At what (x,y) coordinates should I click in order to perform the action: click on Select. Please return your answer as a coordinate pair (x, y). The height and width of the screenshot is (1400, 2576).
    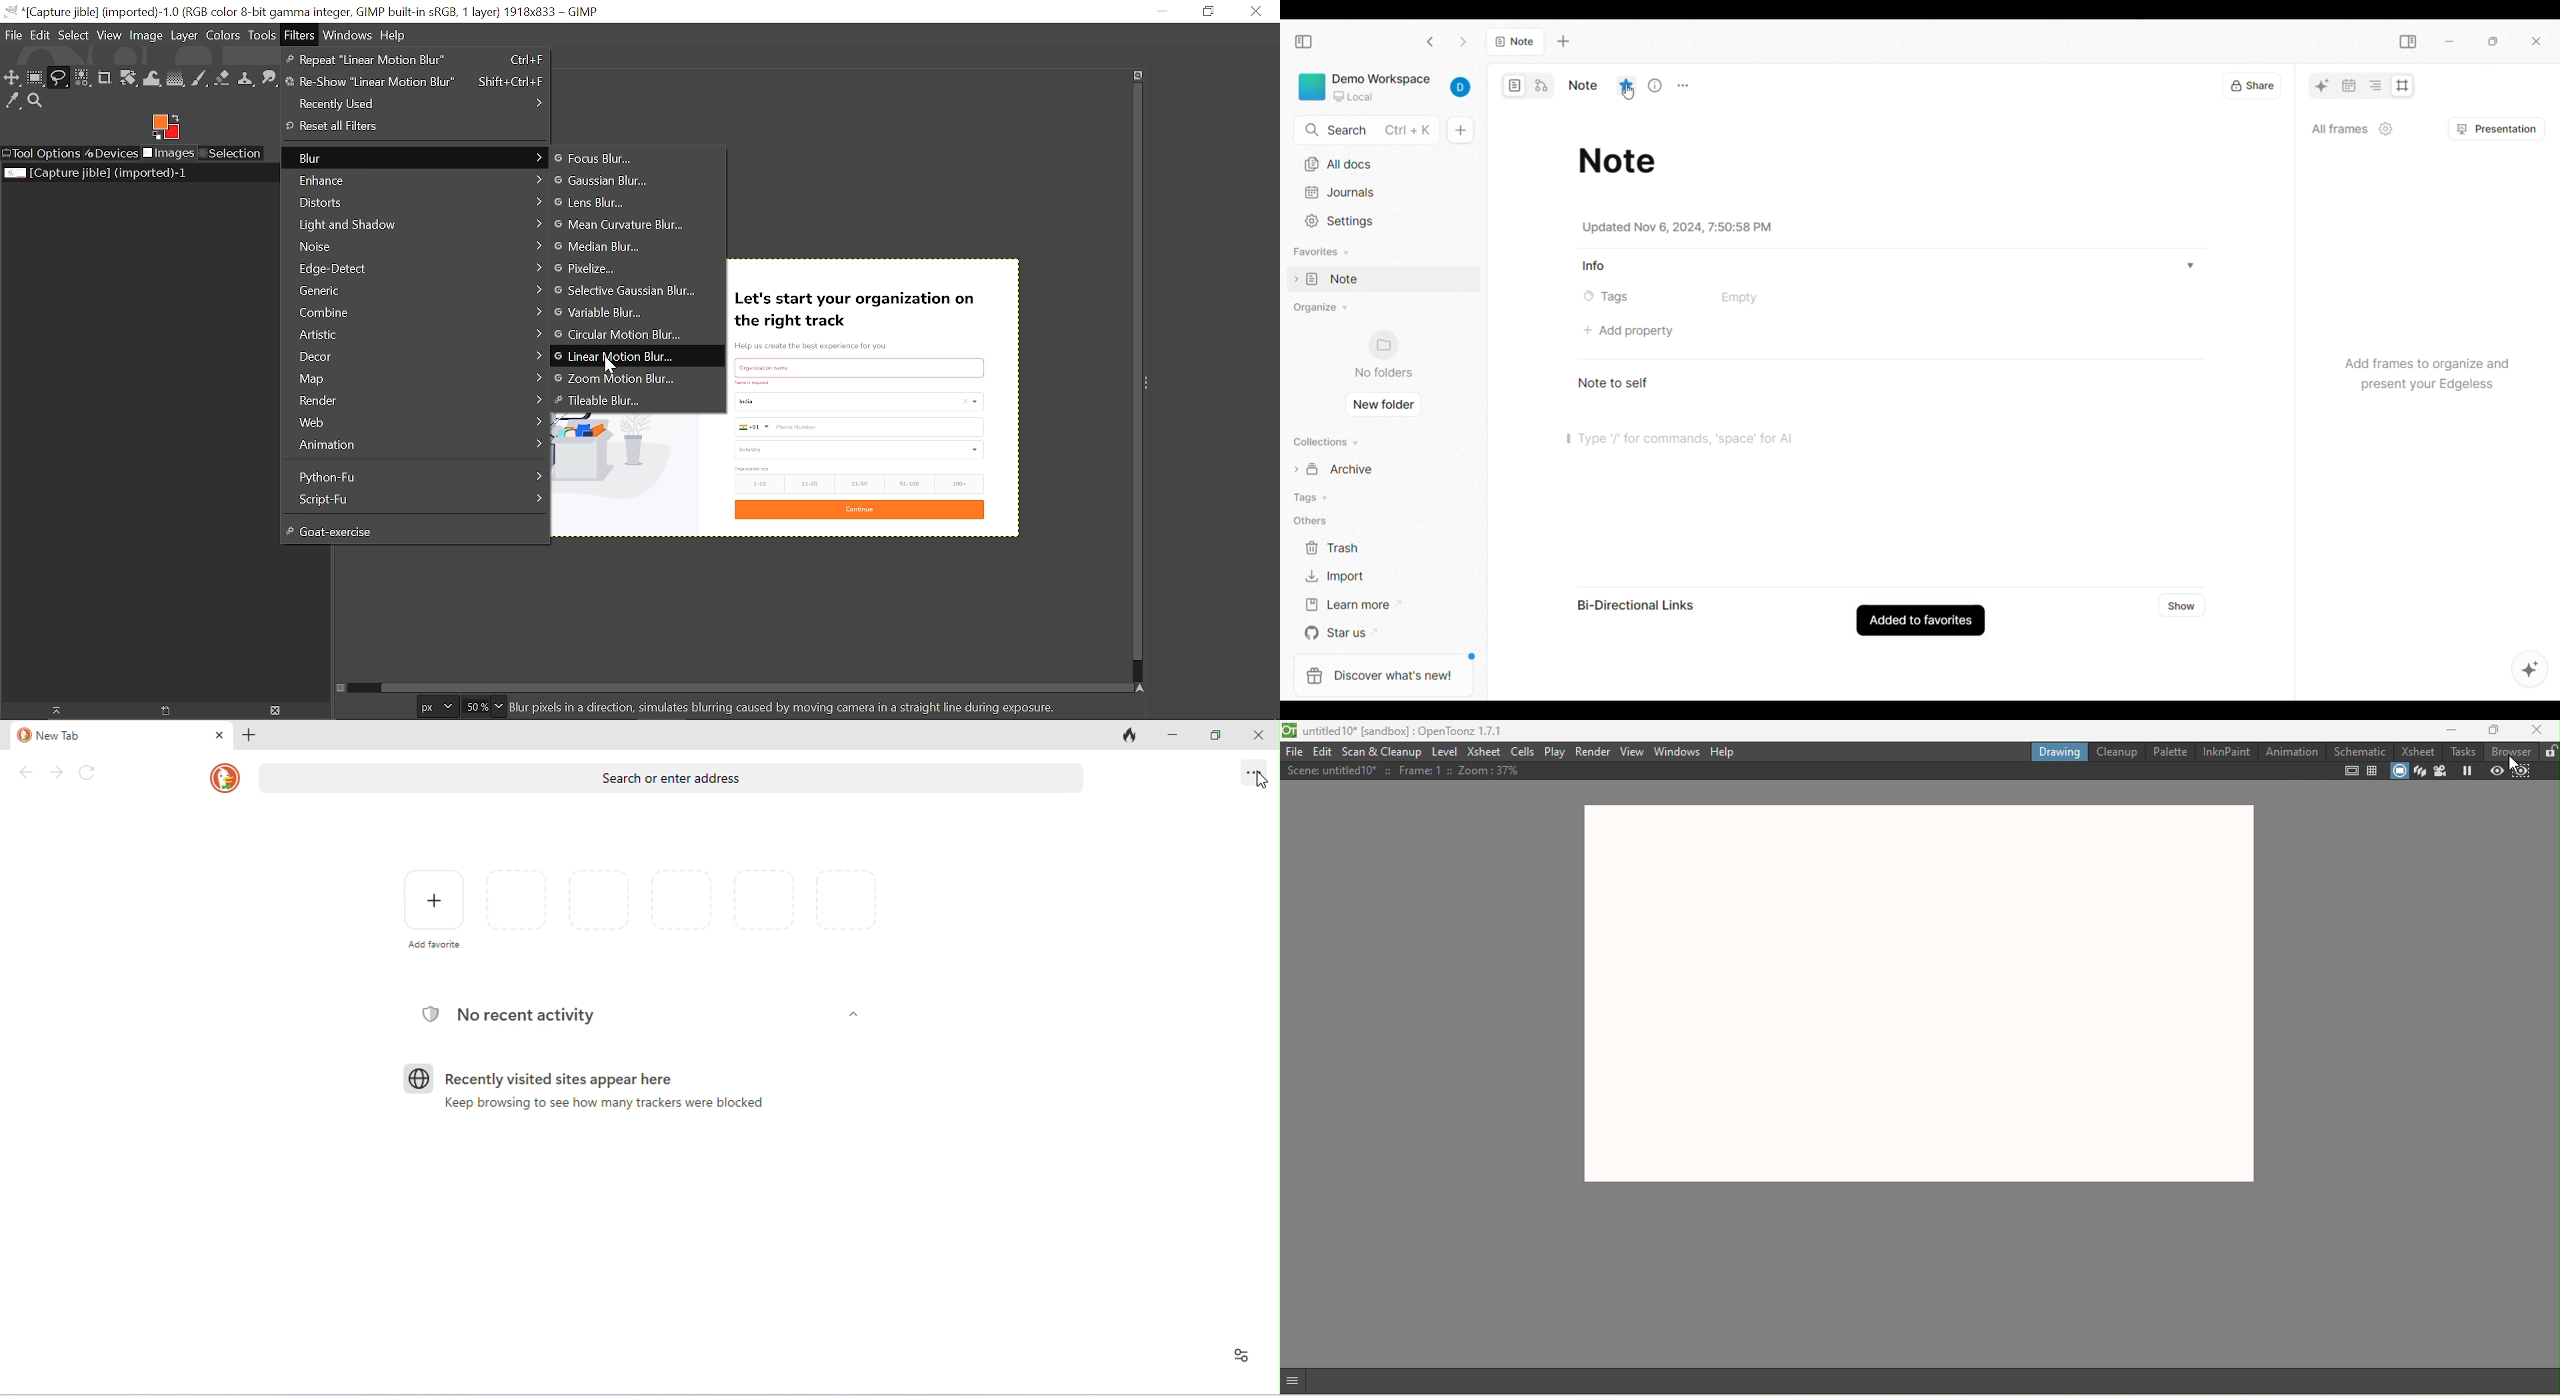
    Looking at the image, I should click on (74, 35).